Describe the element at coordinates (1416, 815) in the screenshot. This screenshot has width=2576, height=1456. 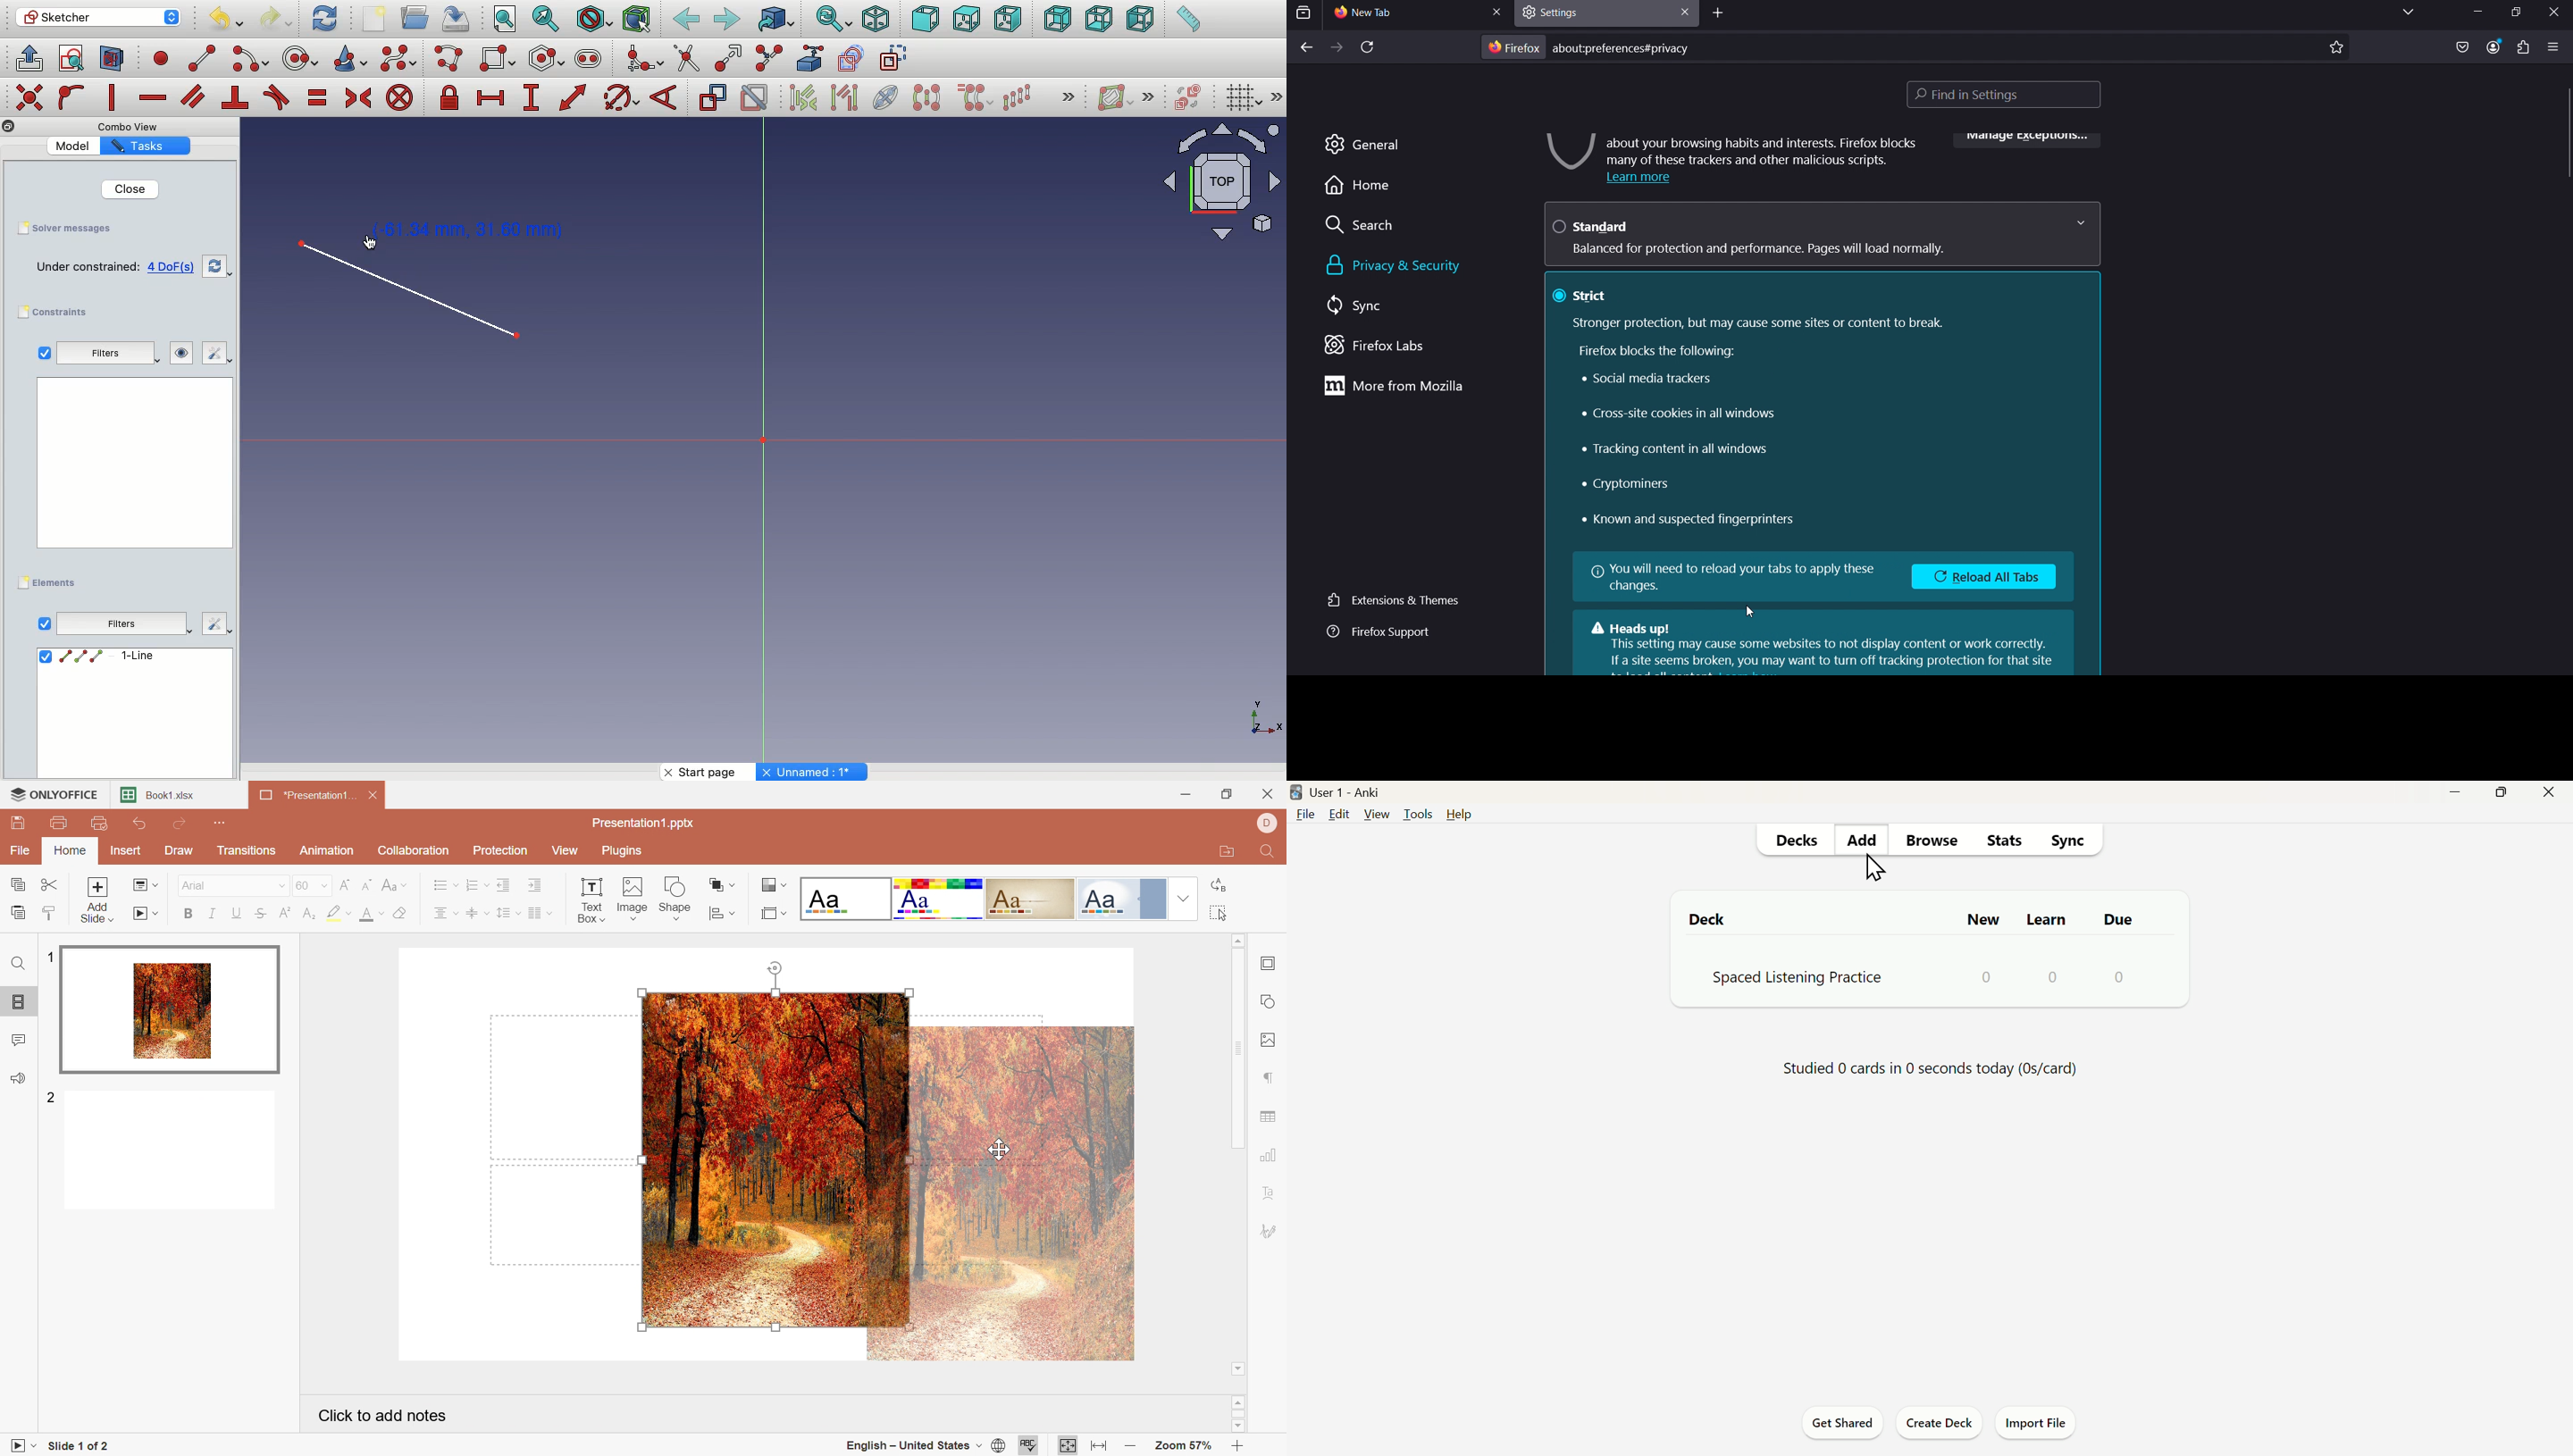
I see `Tools` at that location.